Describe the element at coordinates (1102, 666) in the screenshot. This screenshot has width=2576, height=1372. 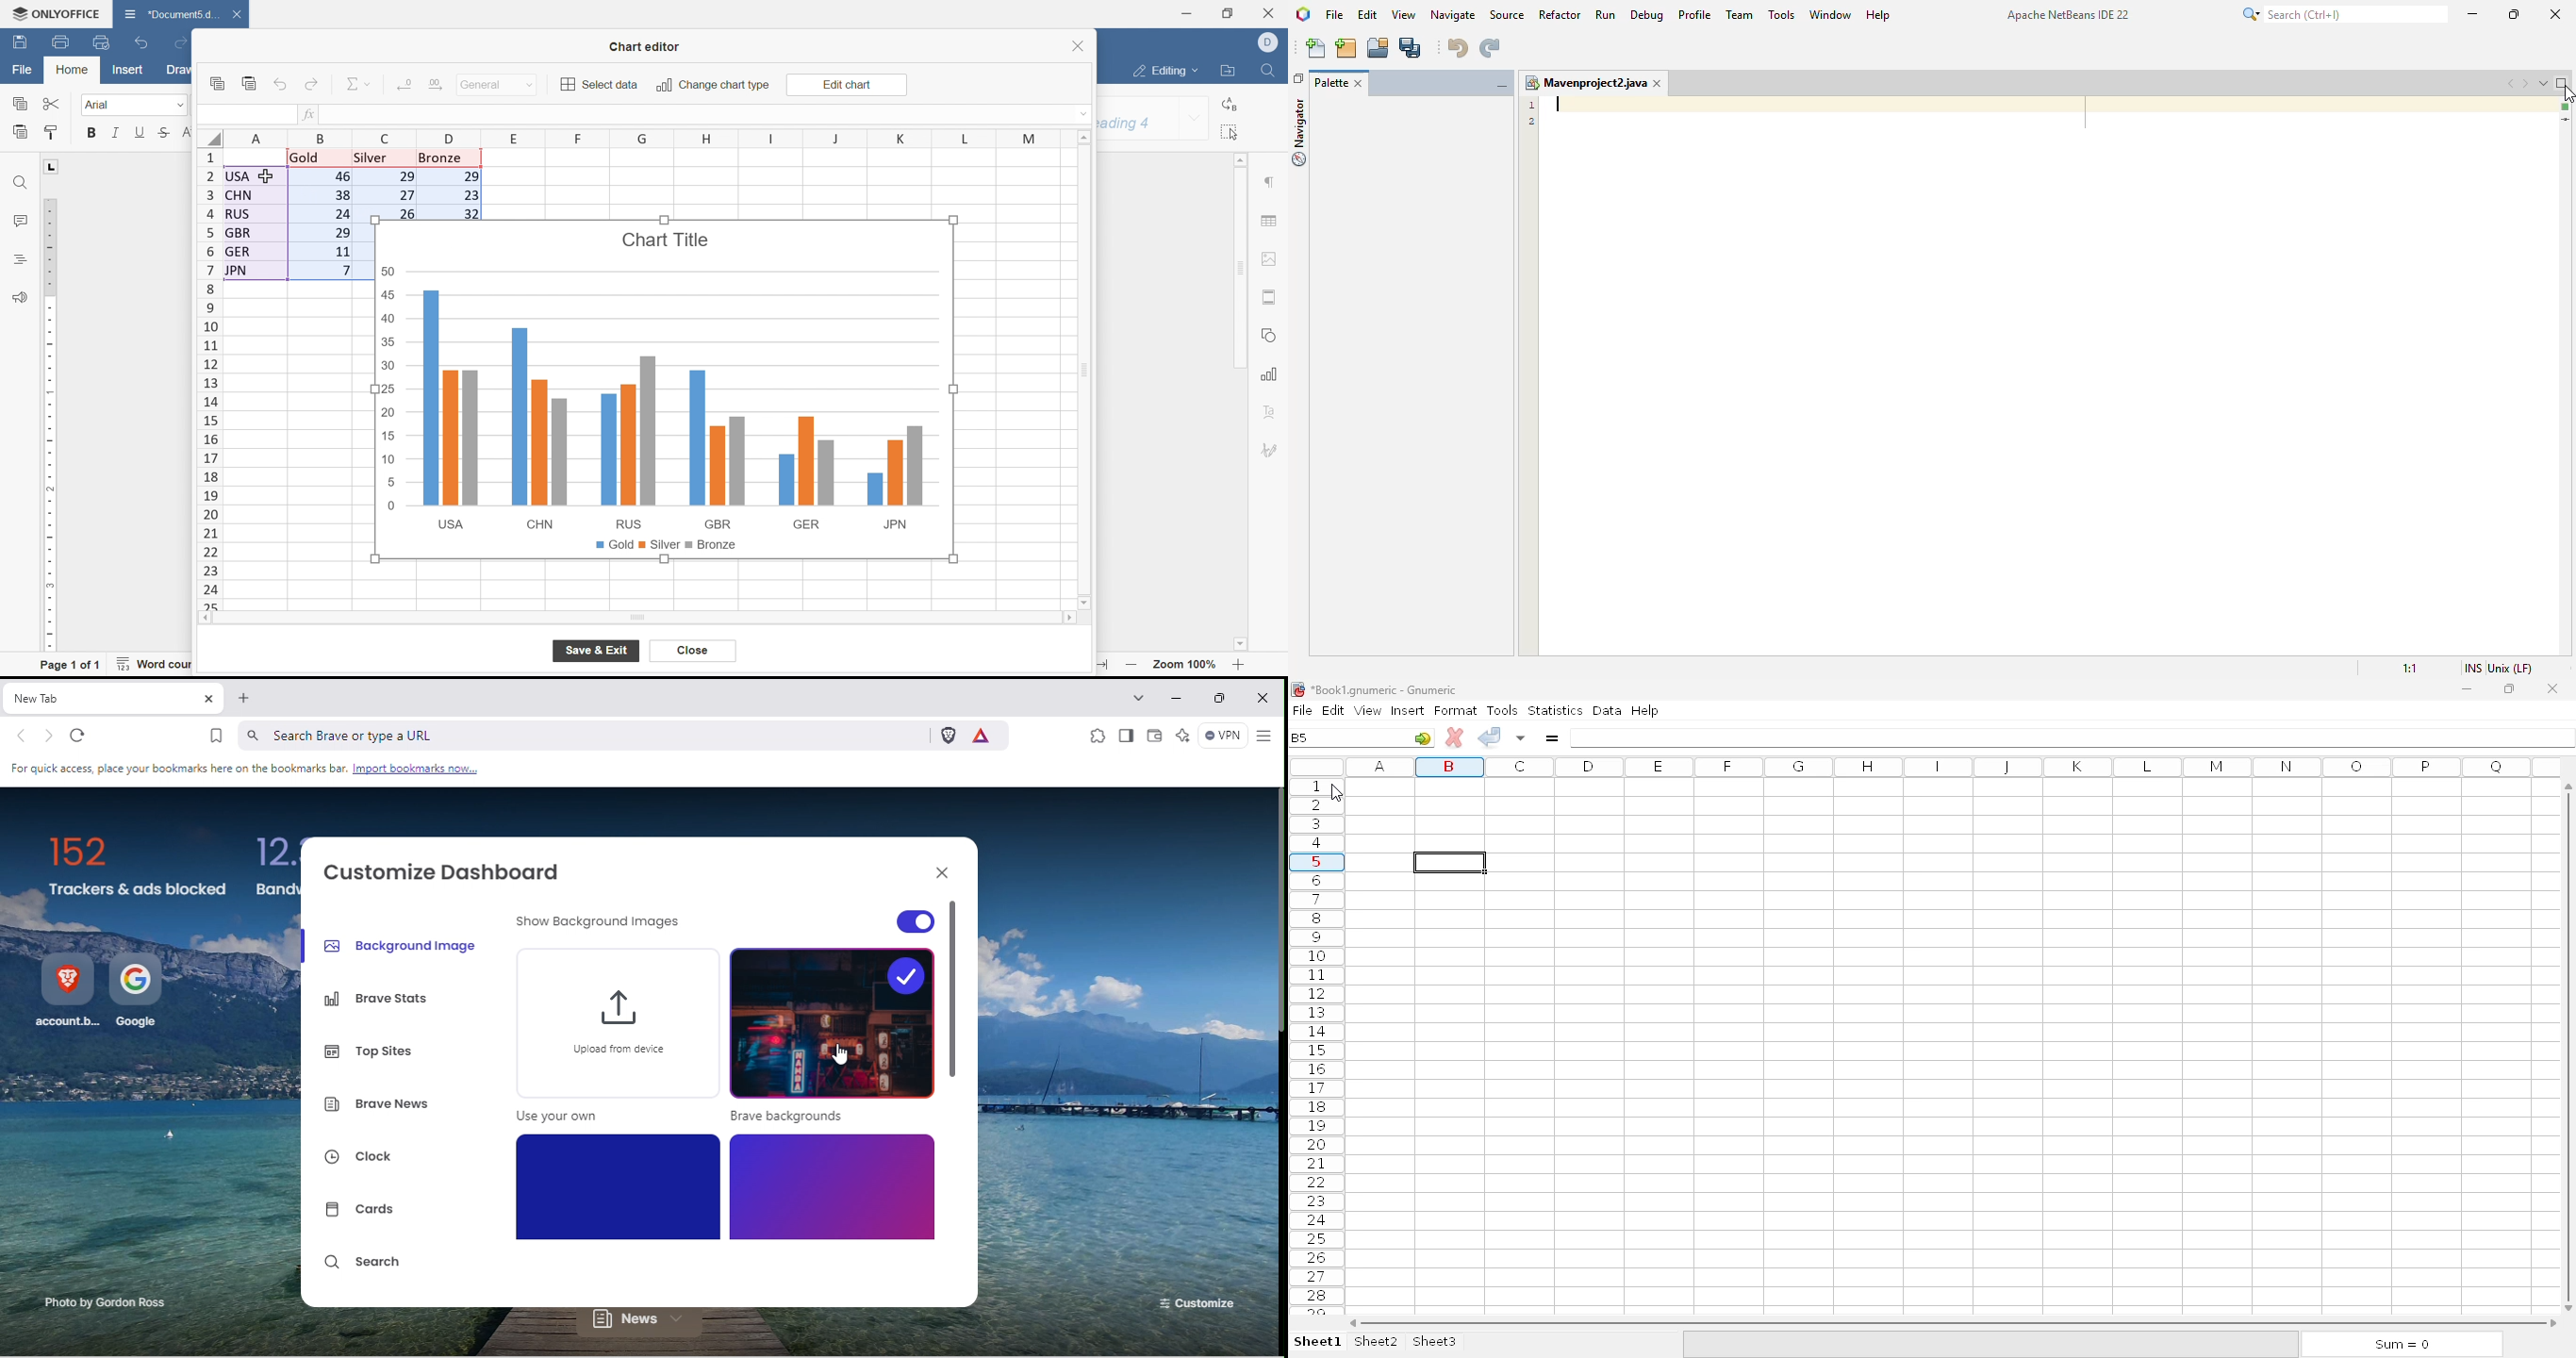
I see `fit to width` at that location.